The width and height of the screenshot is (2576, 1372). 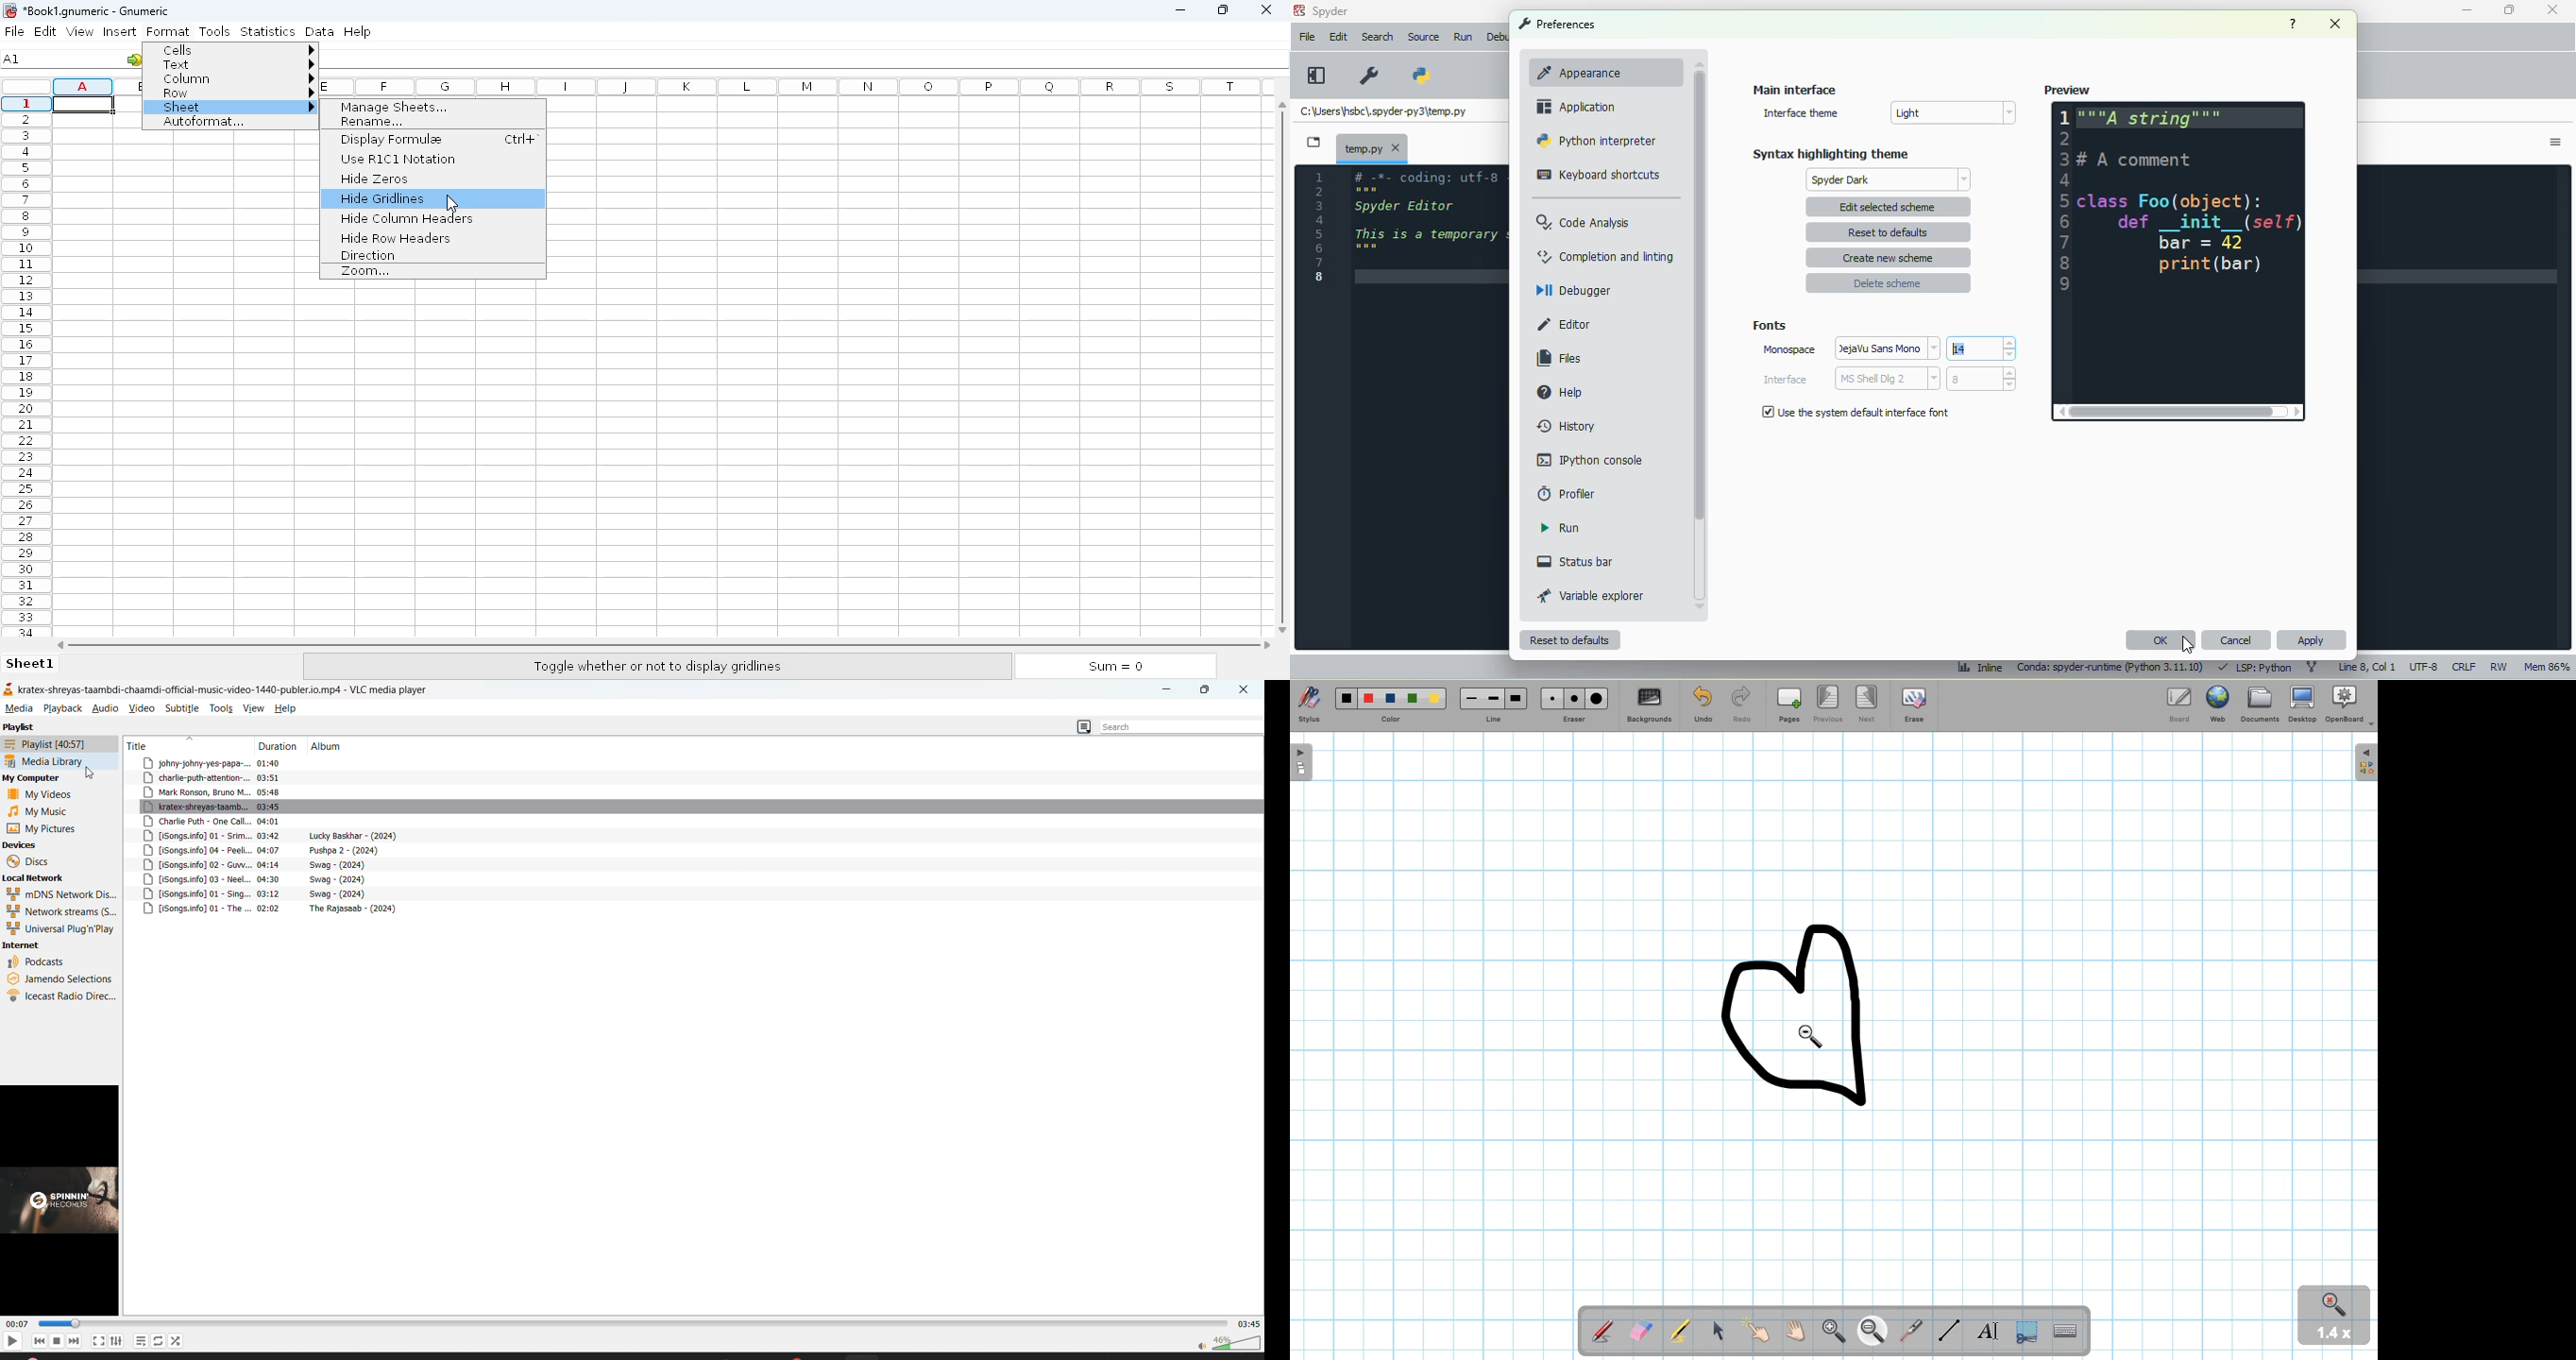 I want to click on cell name A1, so click(x=12, y=59).